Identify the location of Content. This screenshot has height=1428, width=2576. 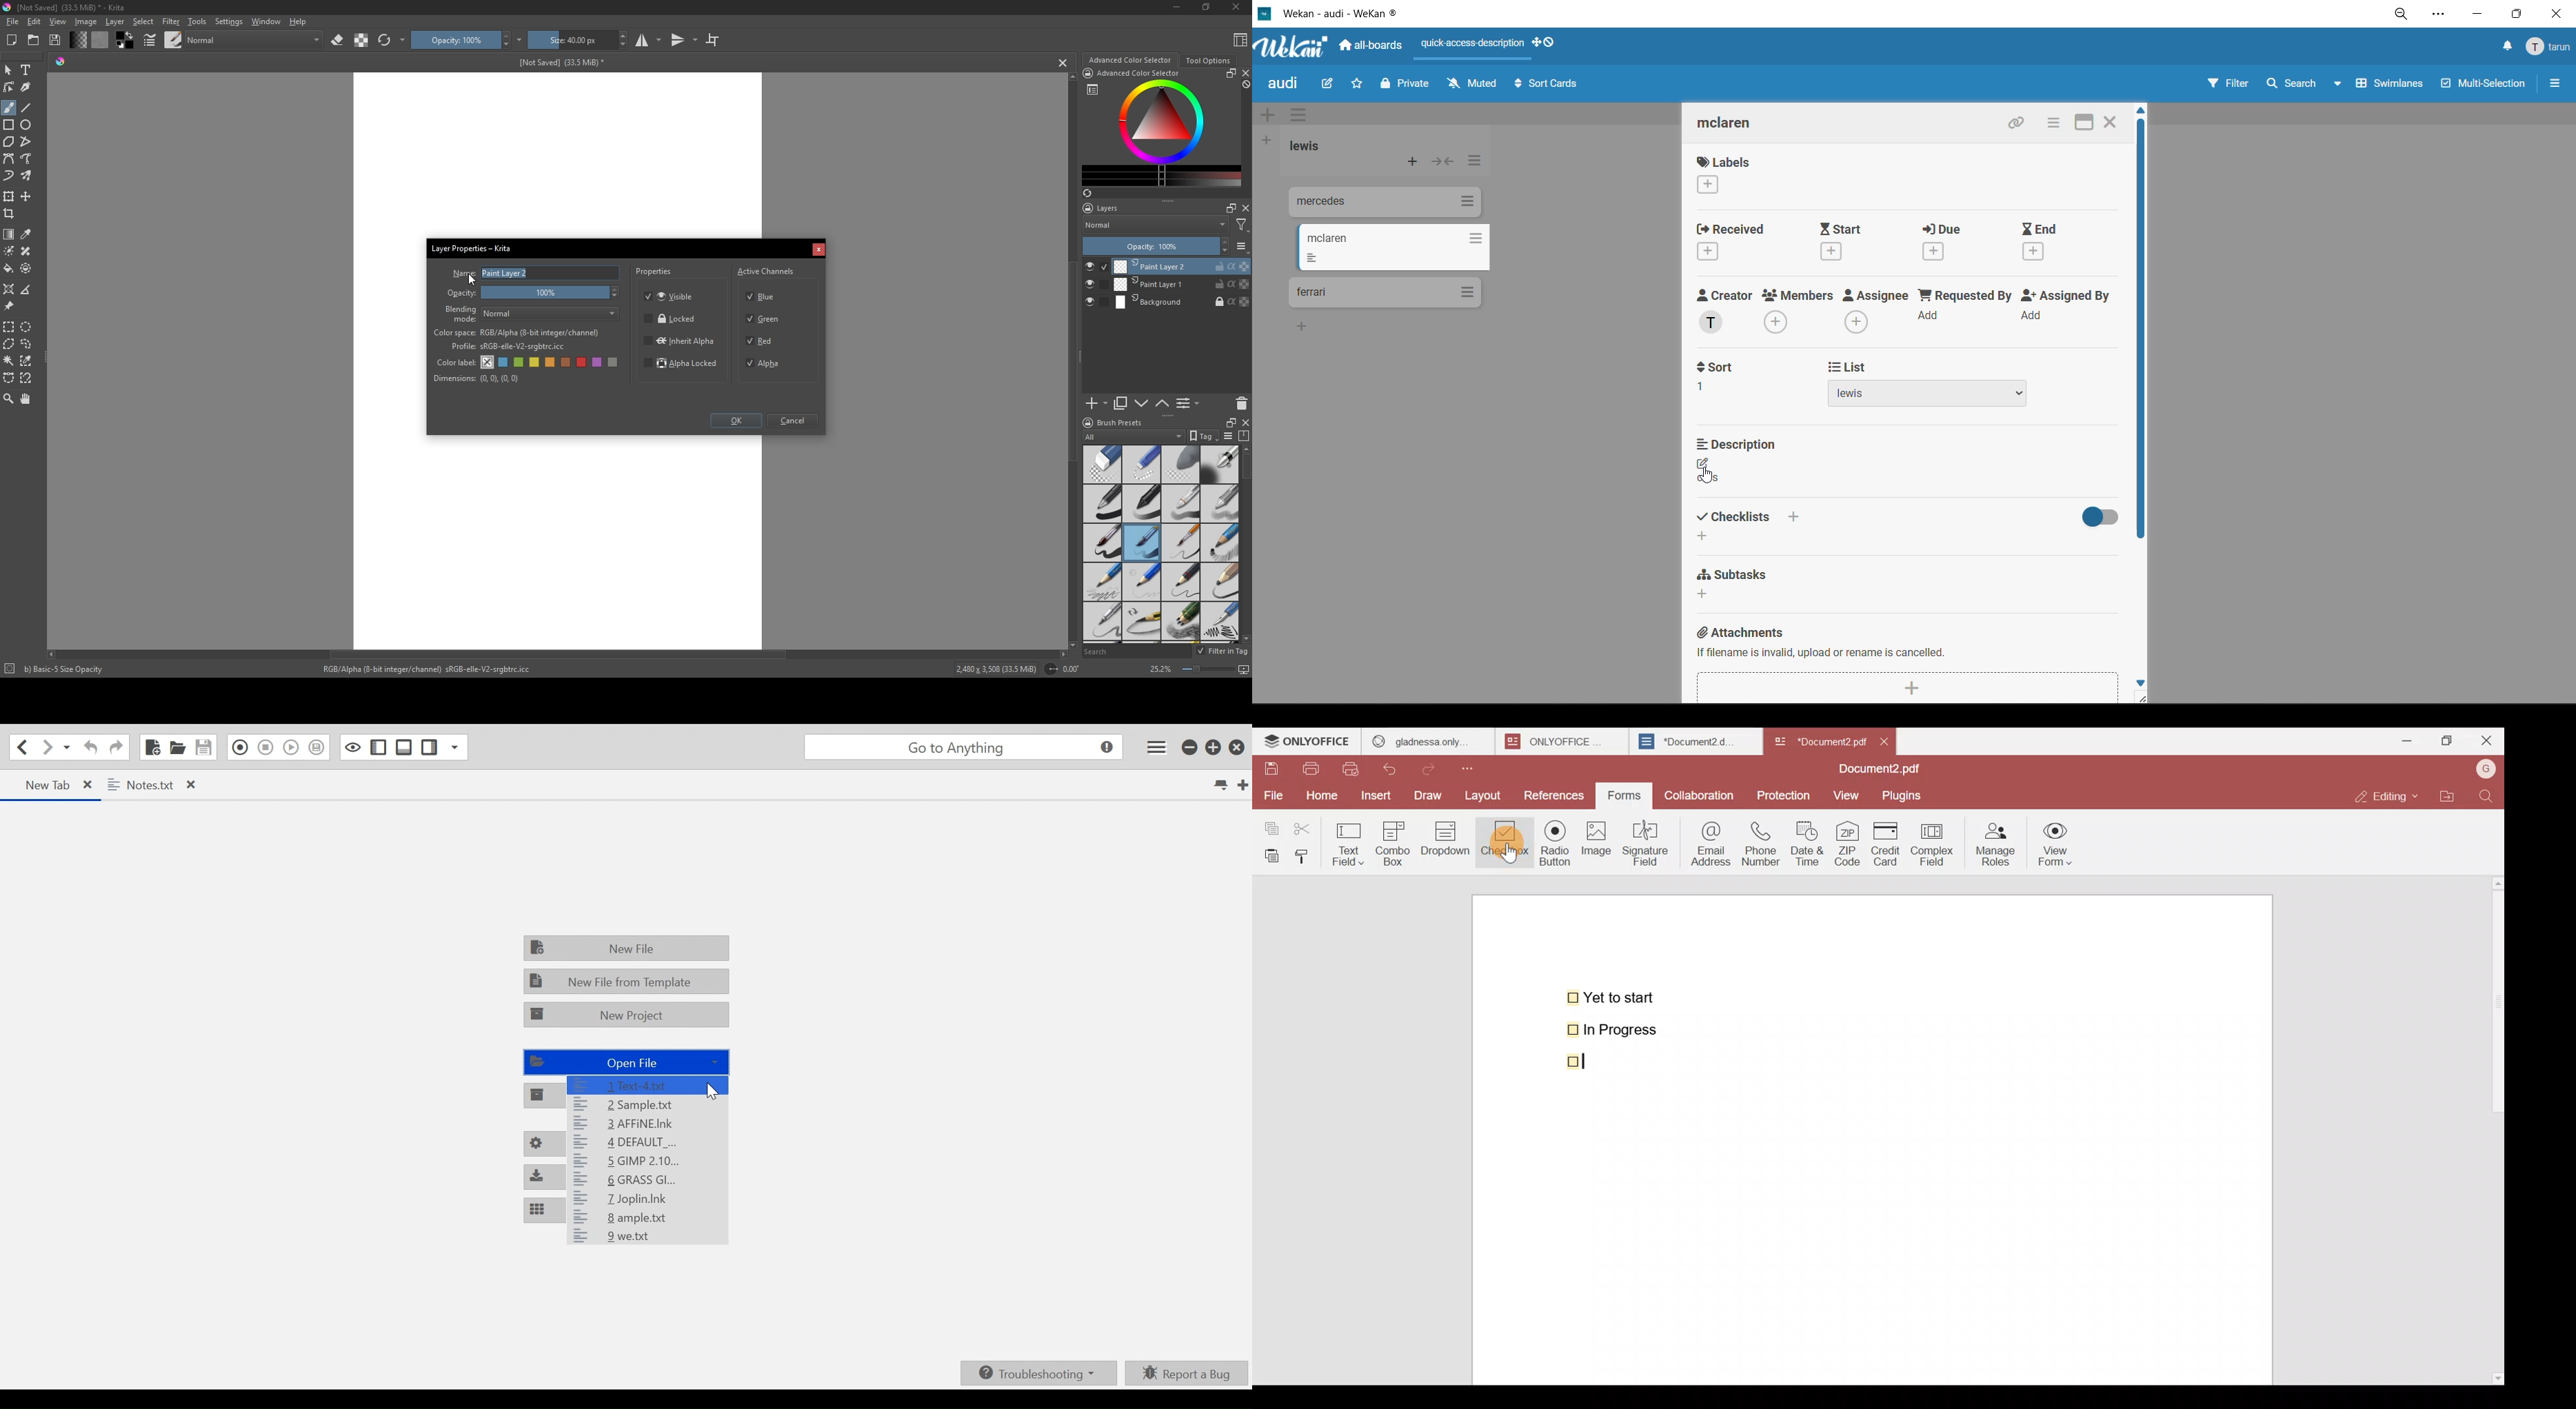
(1241, 39).